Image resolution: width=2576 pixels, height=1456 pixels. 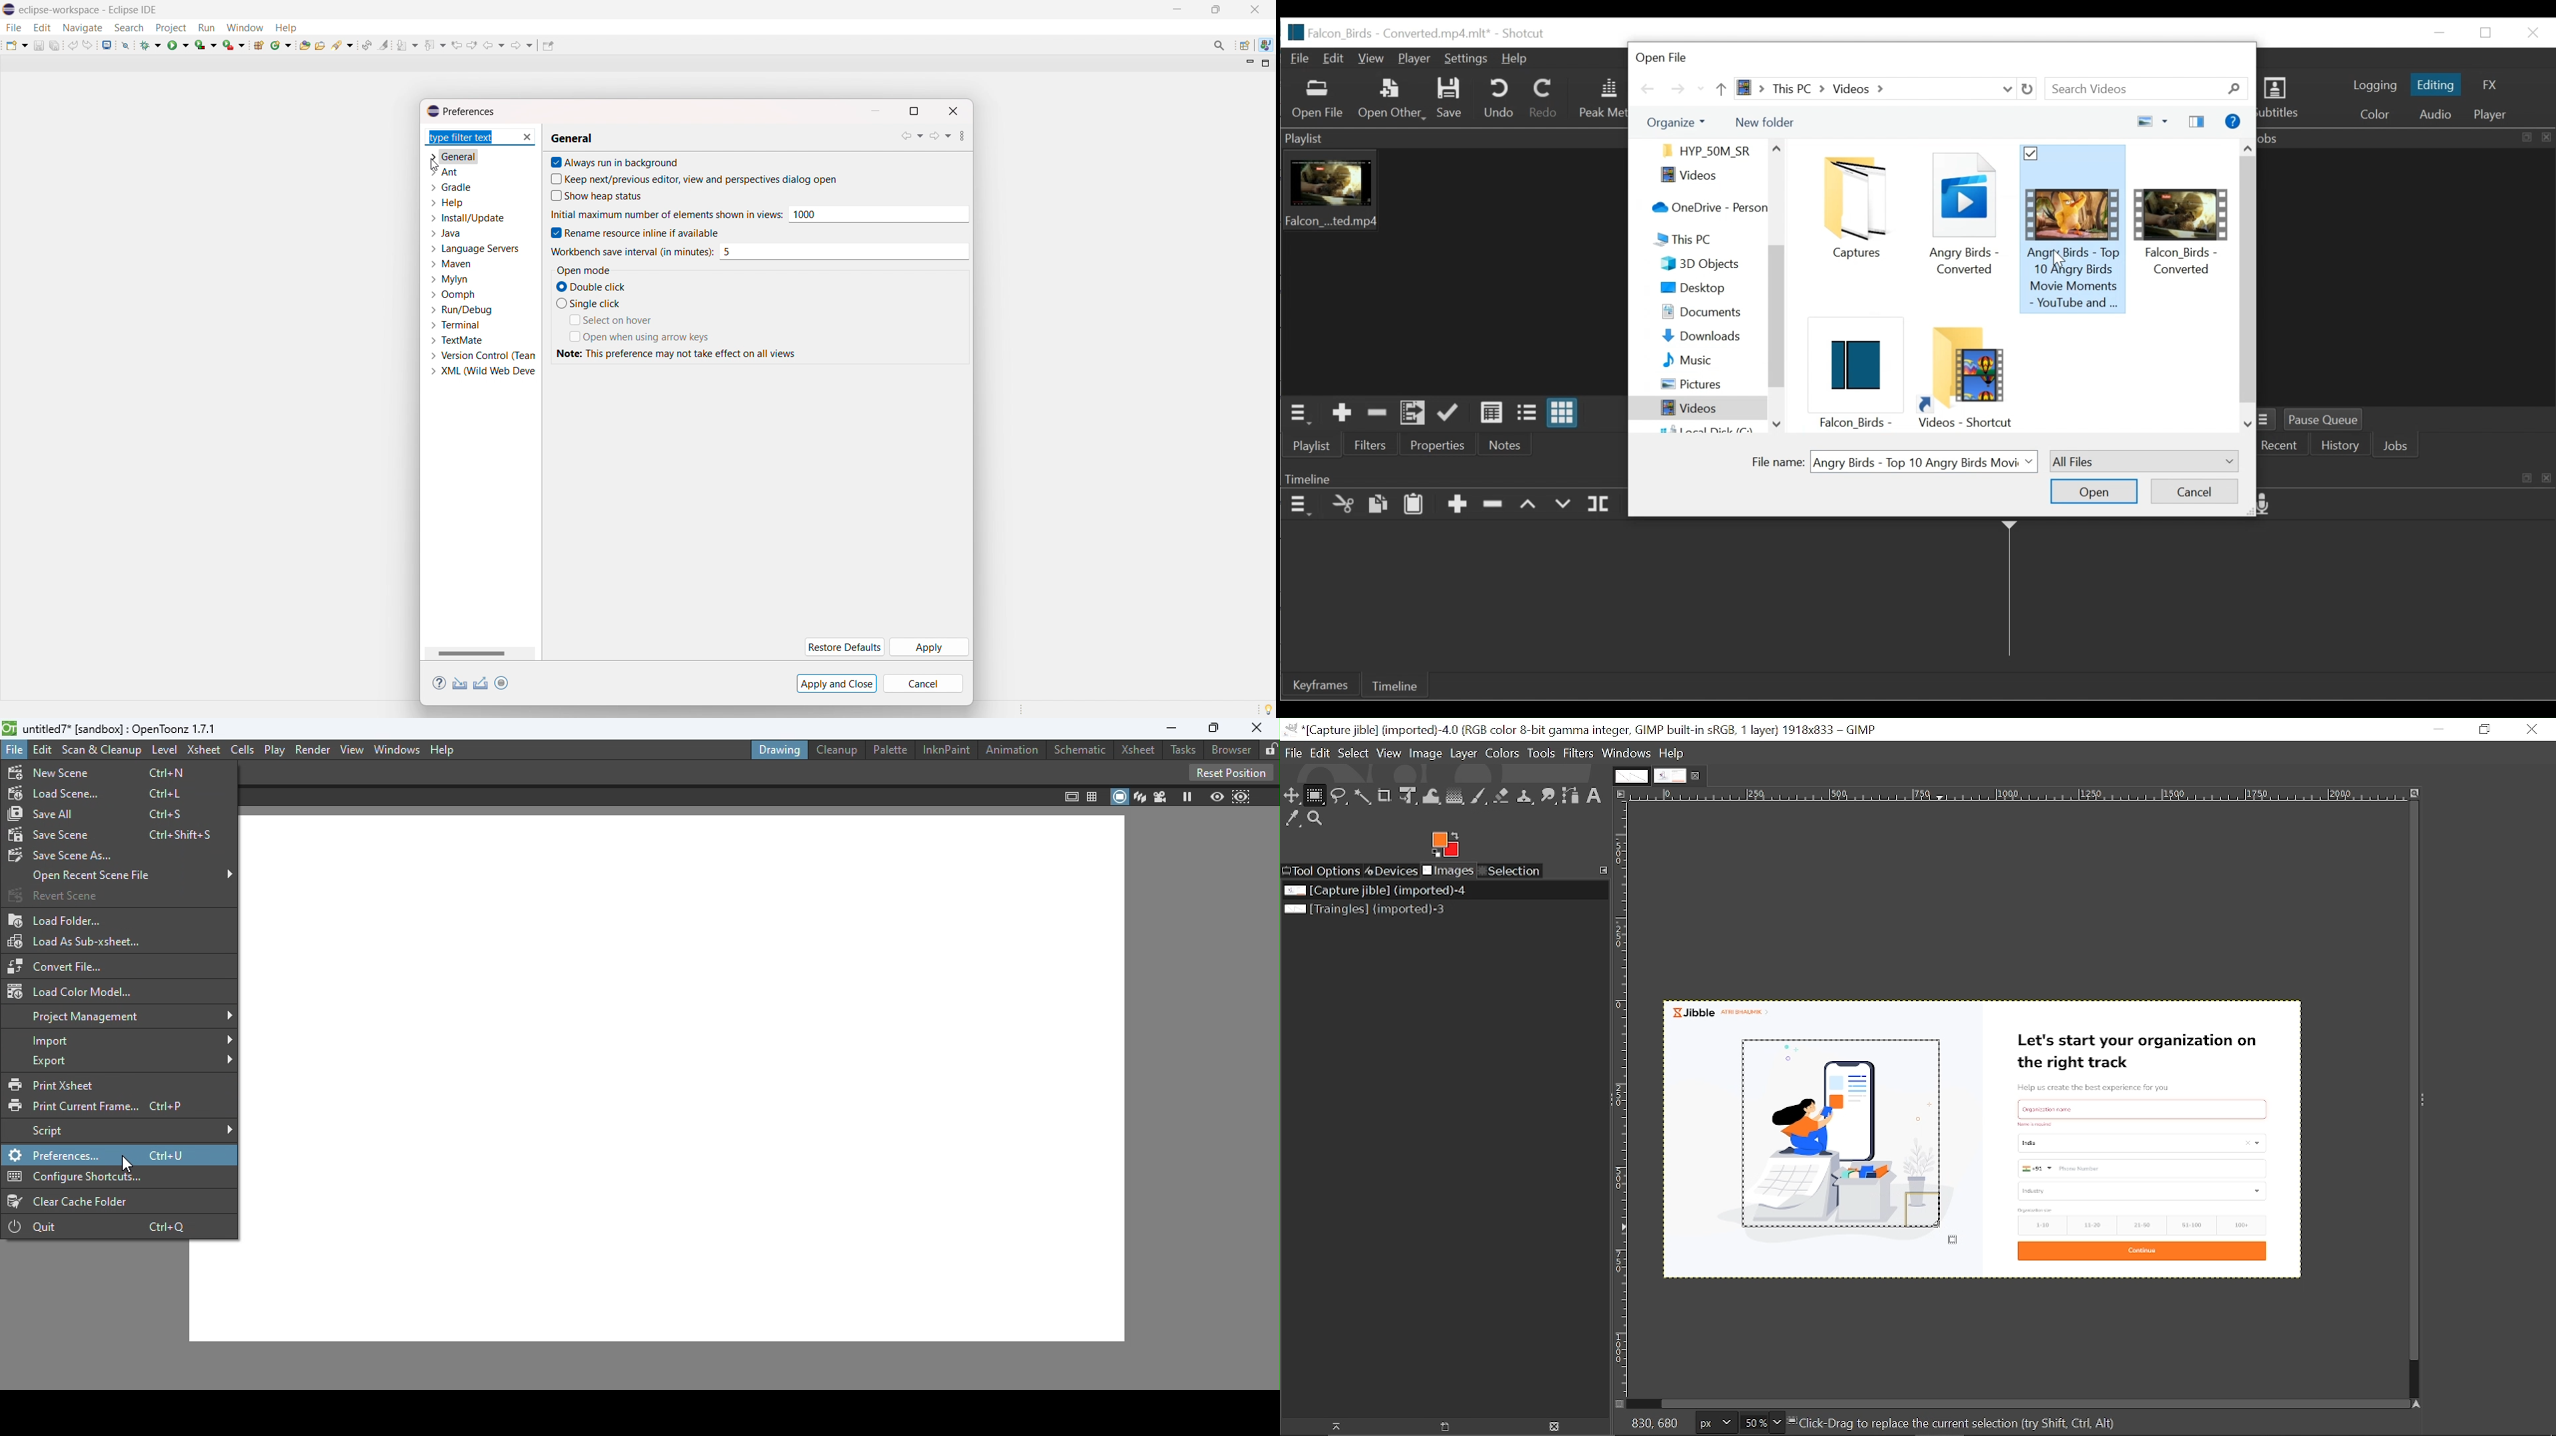 I want to click on Open, so click(x=2093, y=492).